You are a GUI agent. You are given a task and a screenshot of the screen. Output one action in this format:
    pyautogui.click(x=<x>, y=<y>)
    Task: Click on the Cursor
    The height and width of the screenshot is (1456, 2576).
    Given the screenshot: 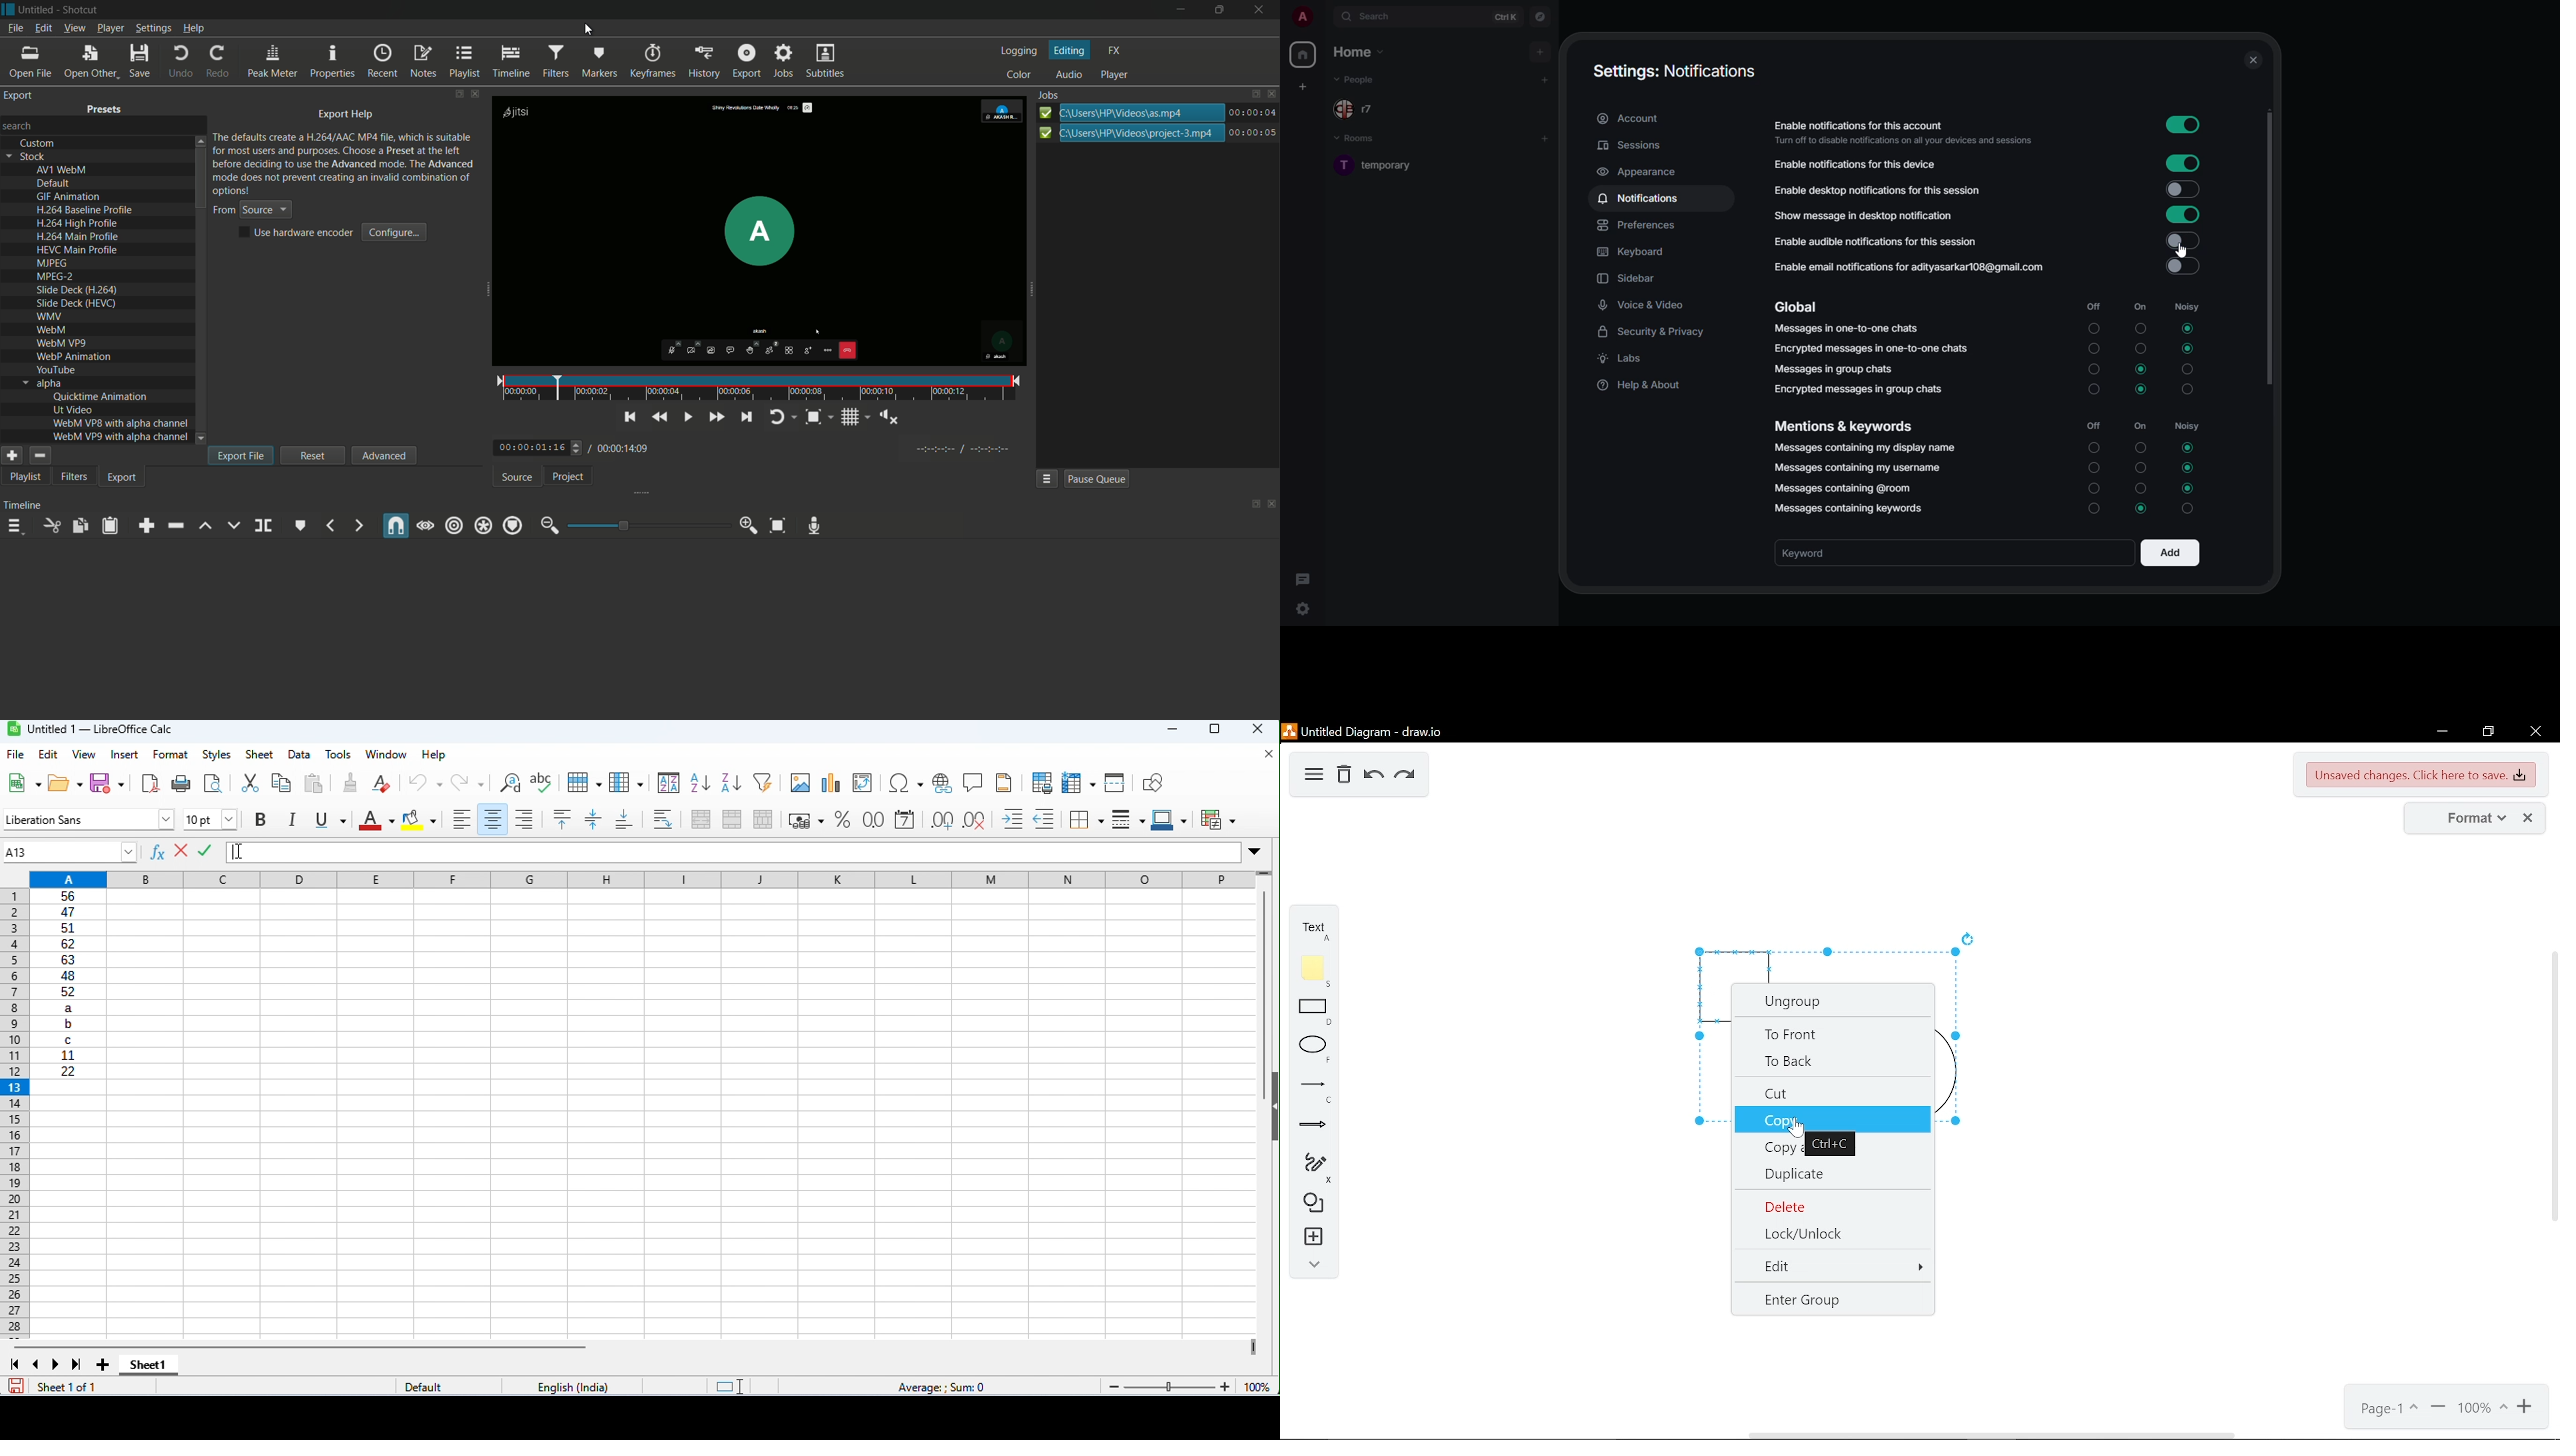 What is the action you would take?
    pyautogui.click(x=241, y=851)
    